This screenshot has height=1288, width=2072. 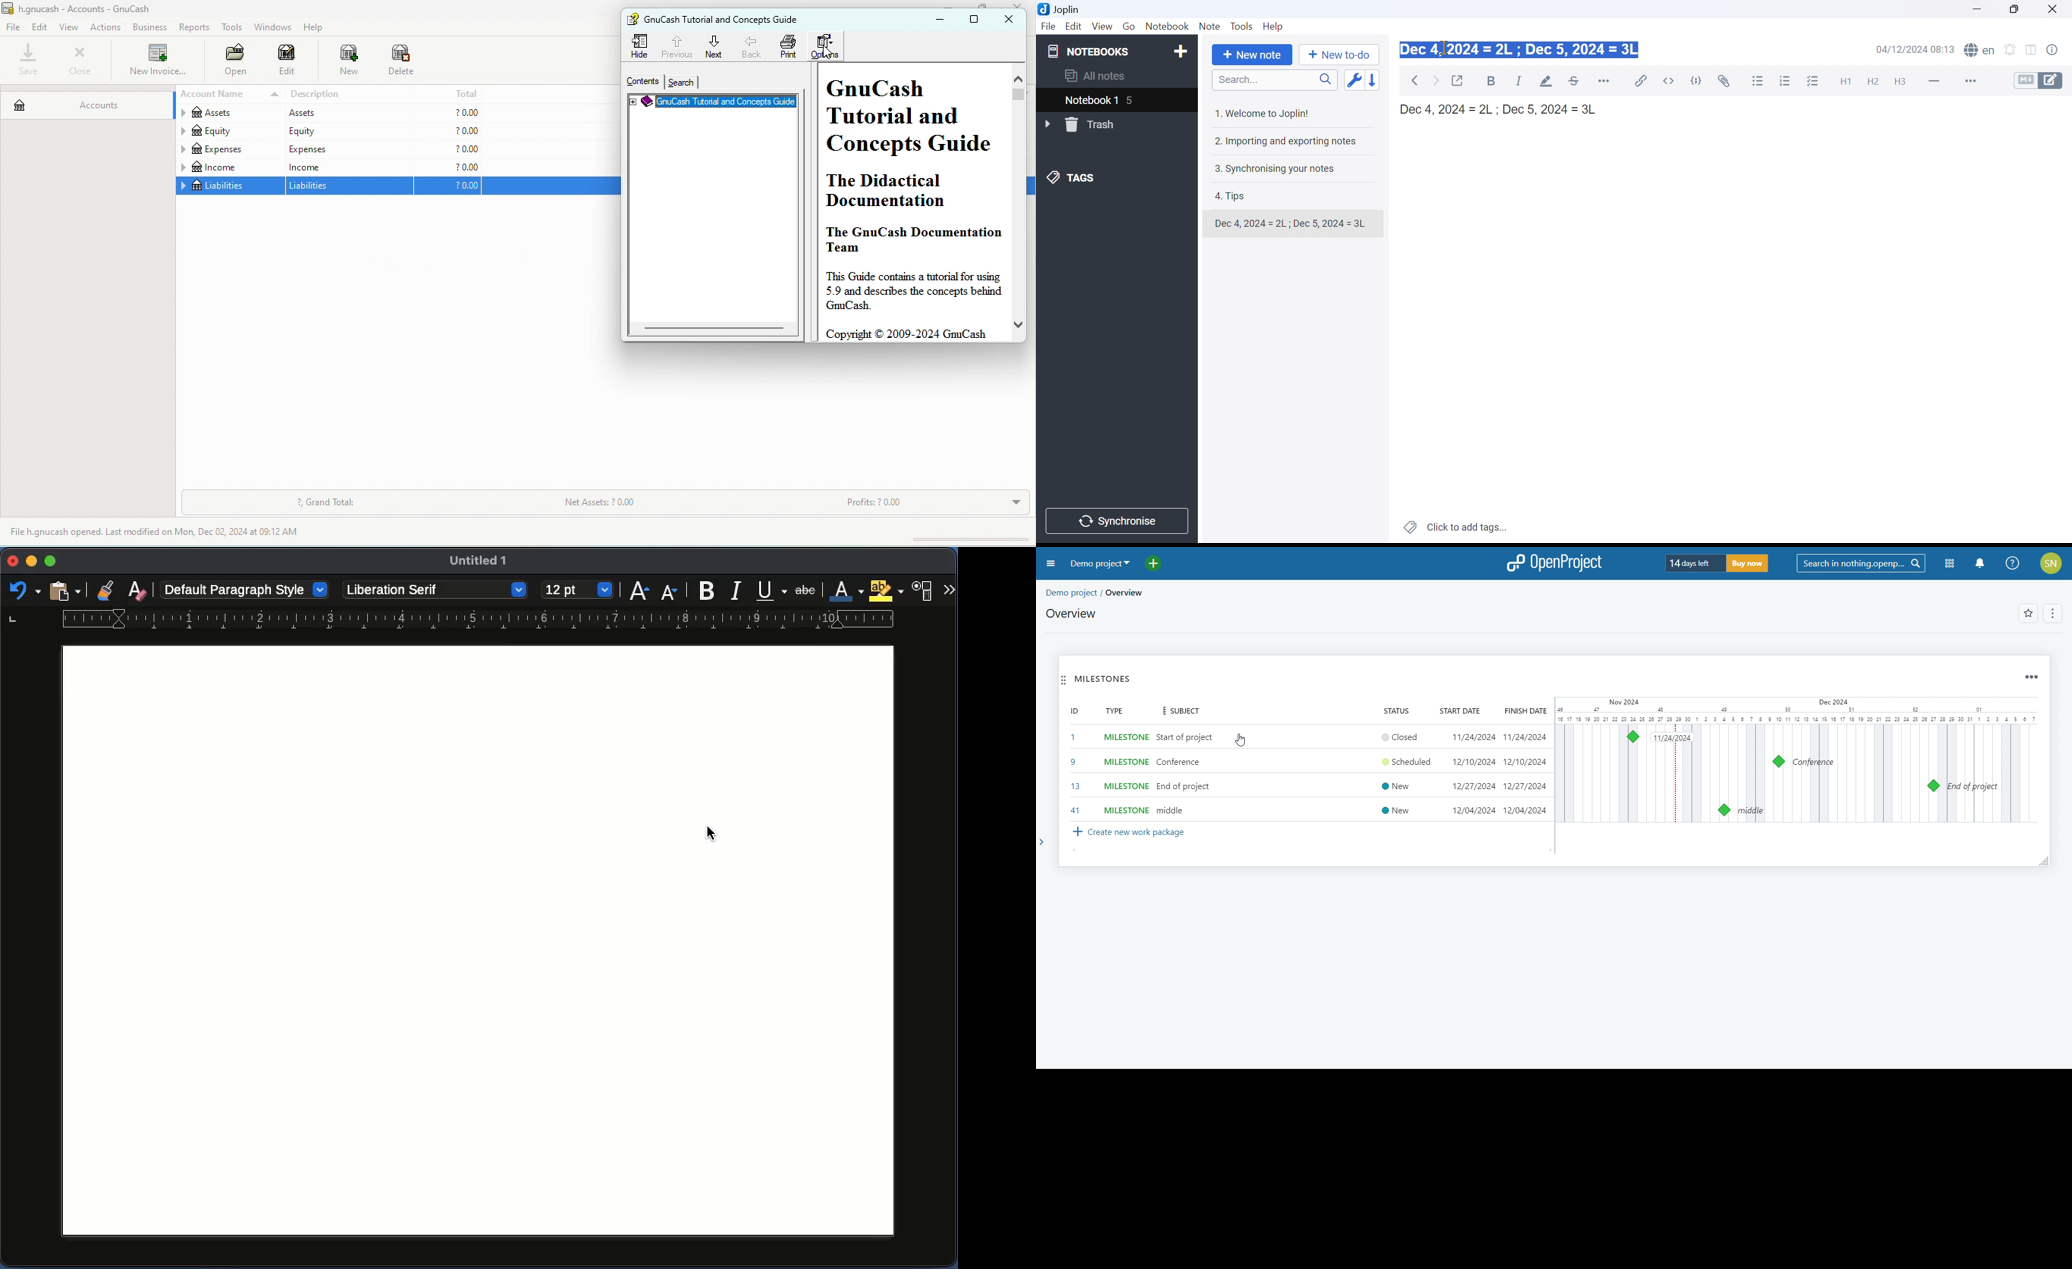 I want to click on Ruler, so click(x=452, y=621).